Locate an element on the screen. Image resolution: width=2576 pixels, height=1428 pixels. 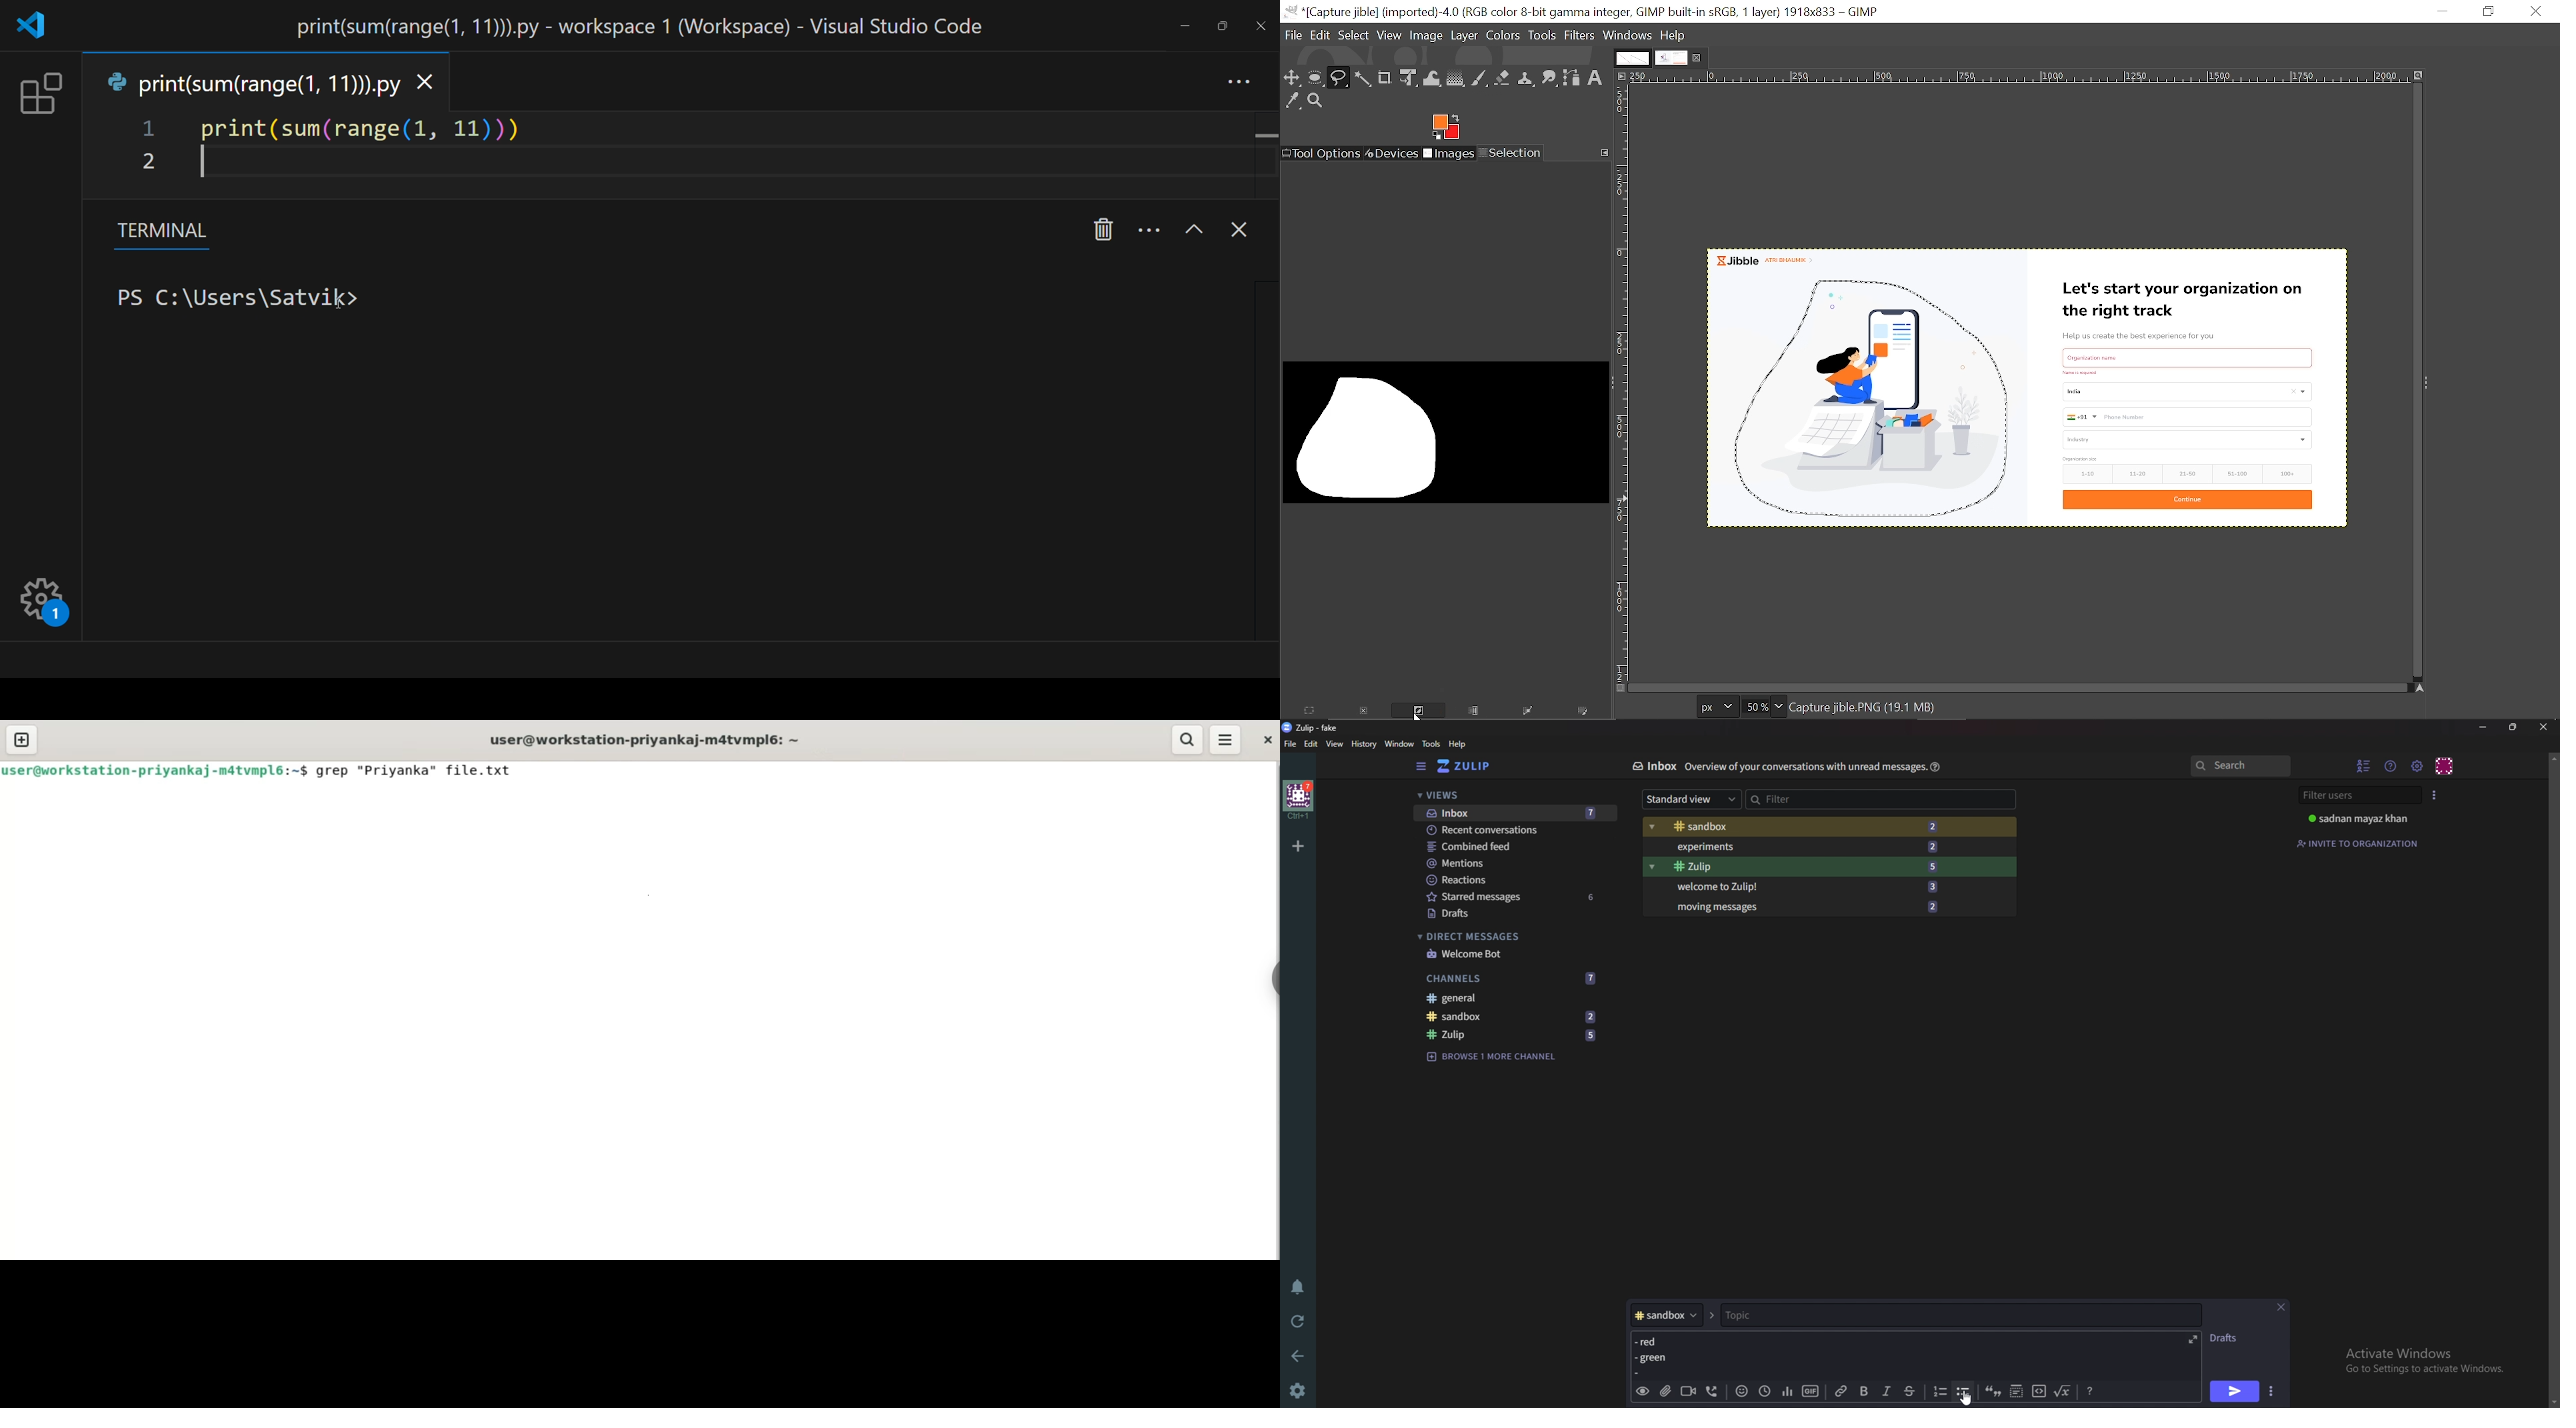
search is located at coordinates (2239, 765).